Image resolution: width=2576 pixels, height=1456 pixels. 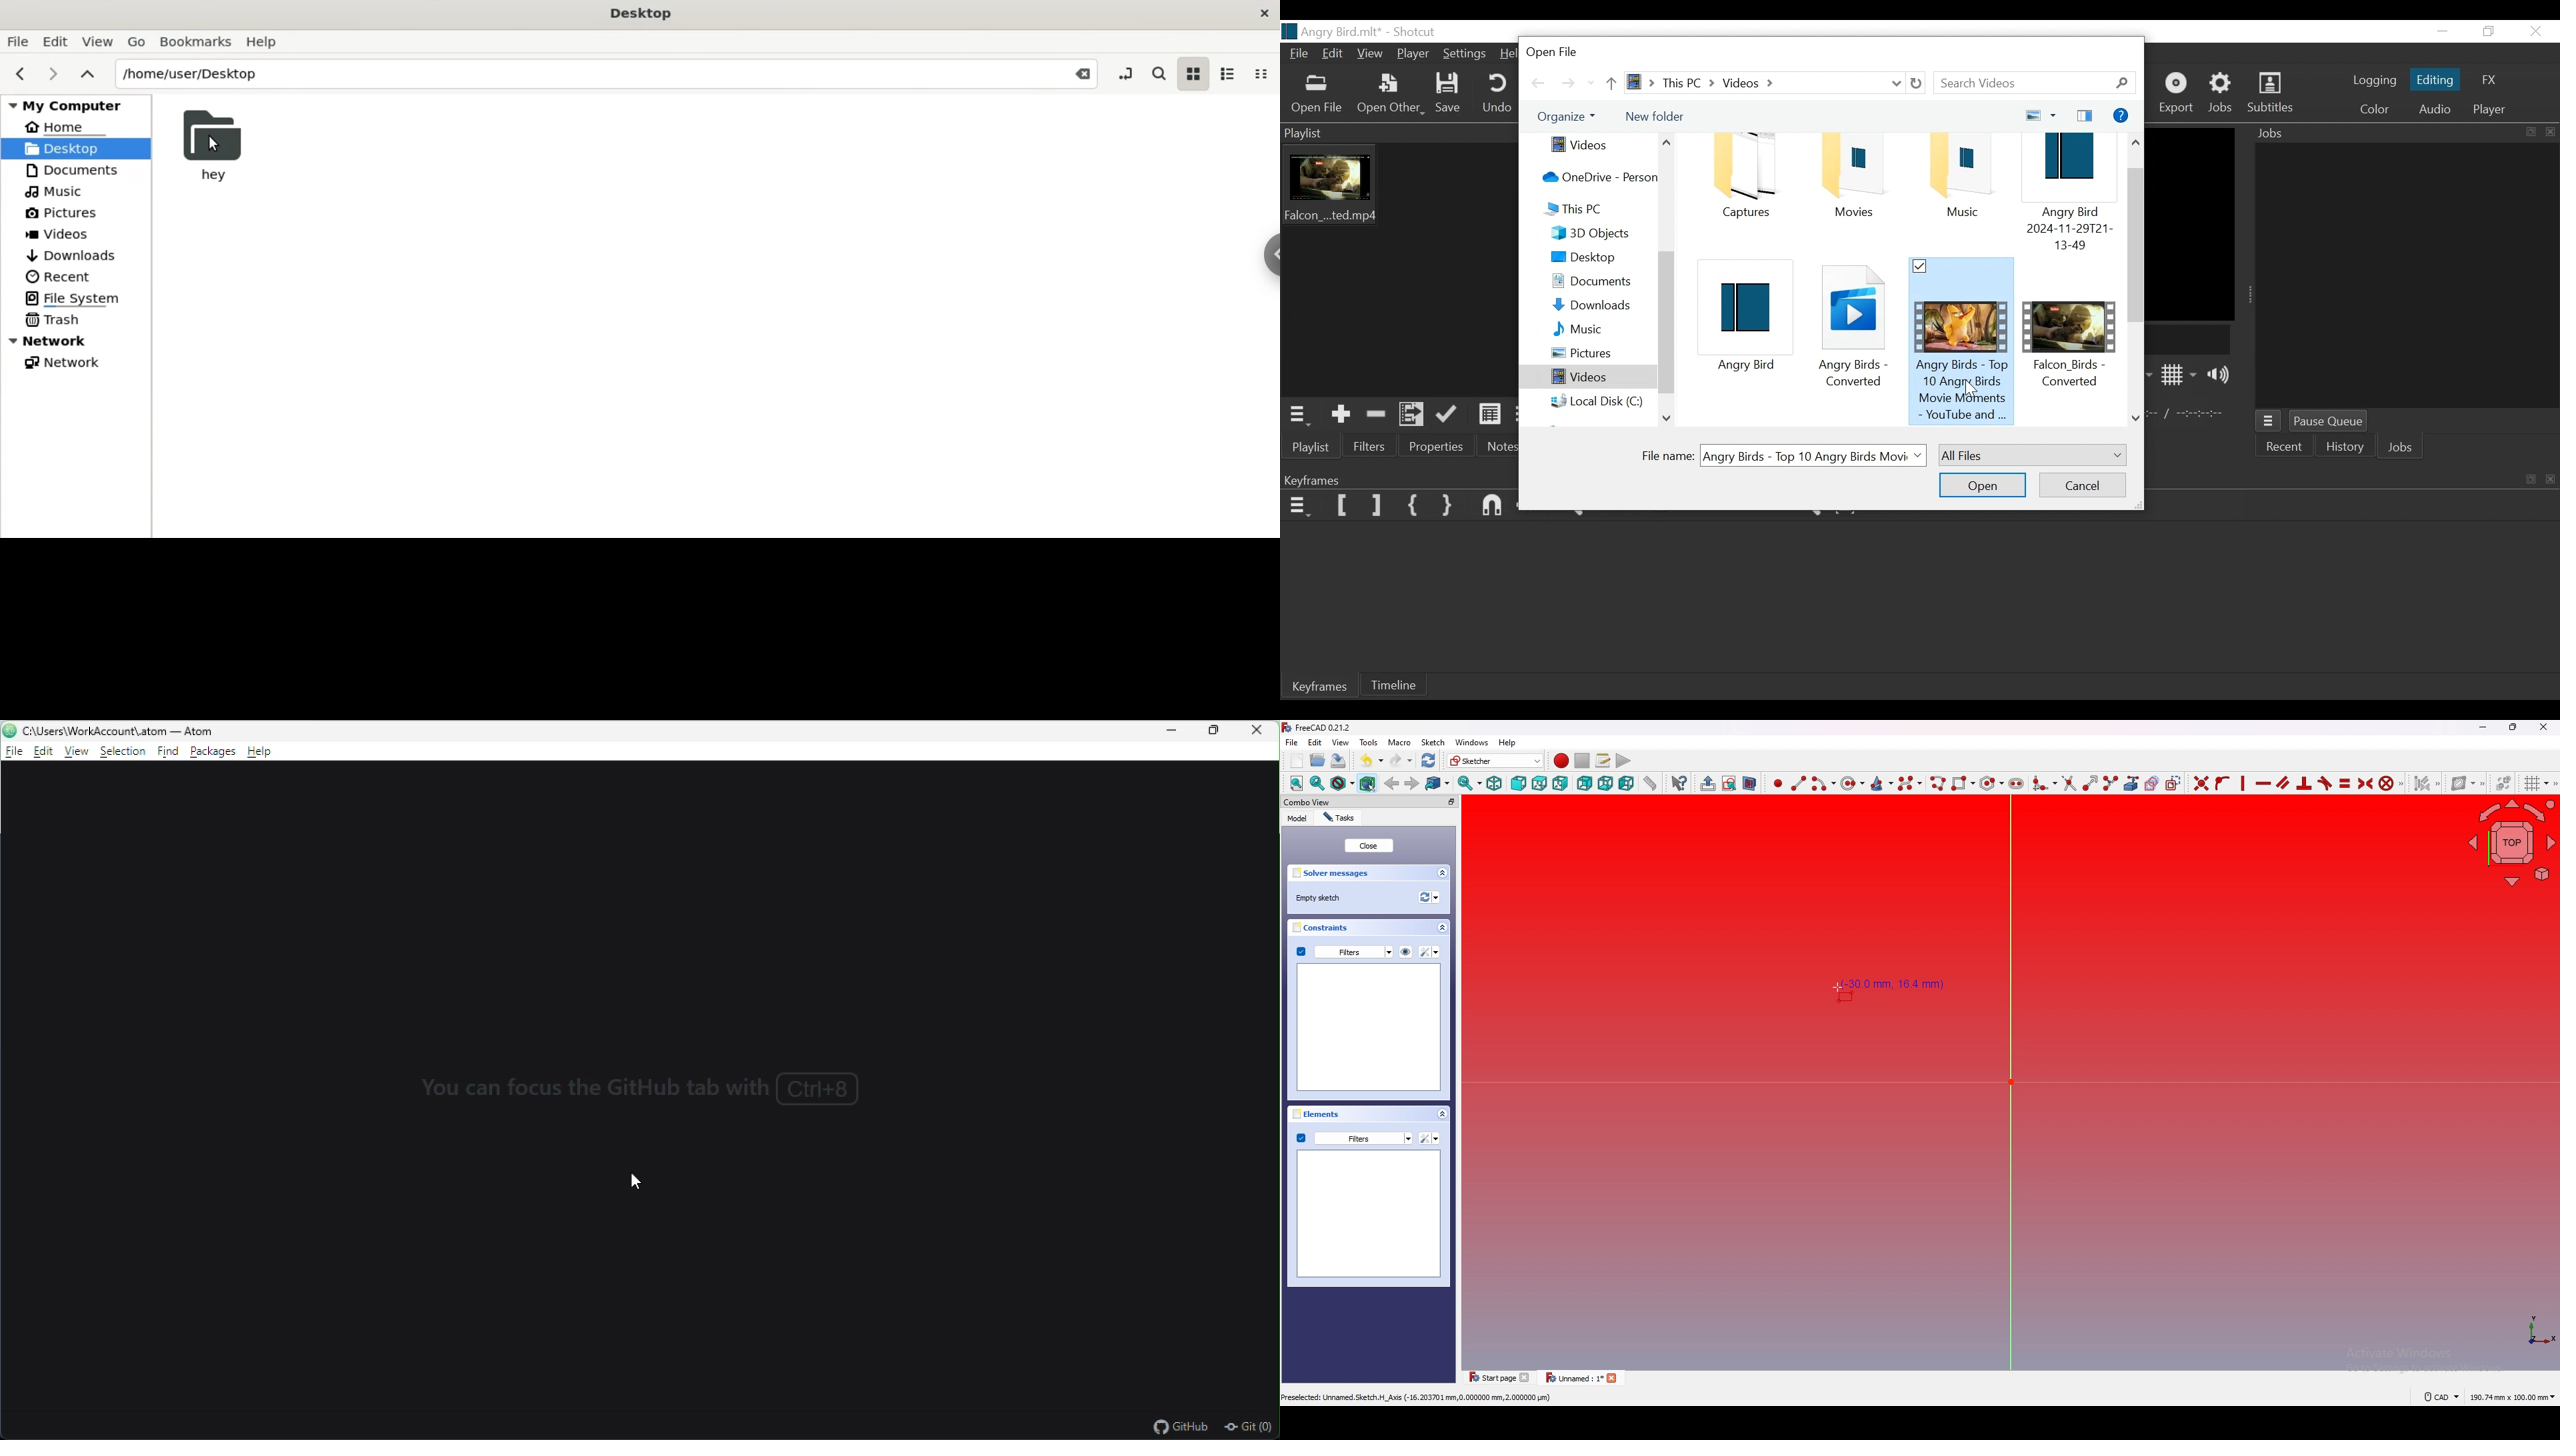 What do you see at coordinates (2069, 783) in the screenshot?
I see `trim edge` at bounding box center [2069, 783].